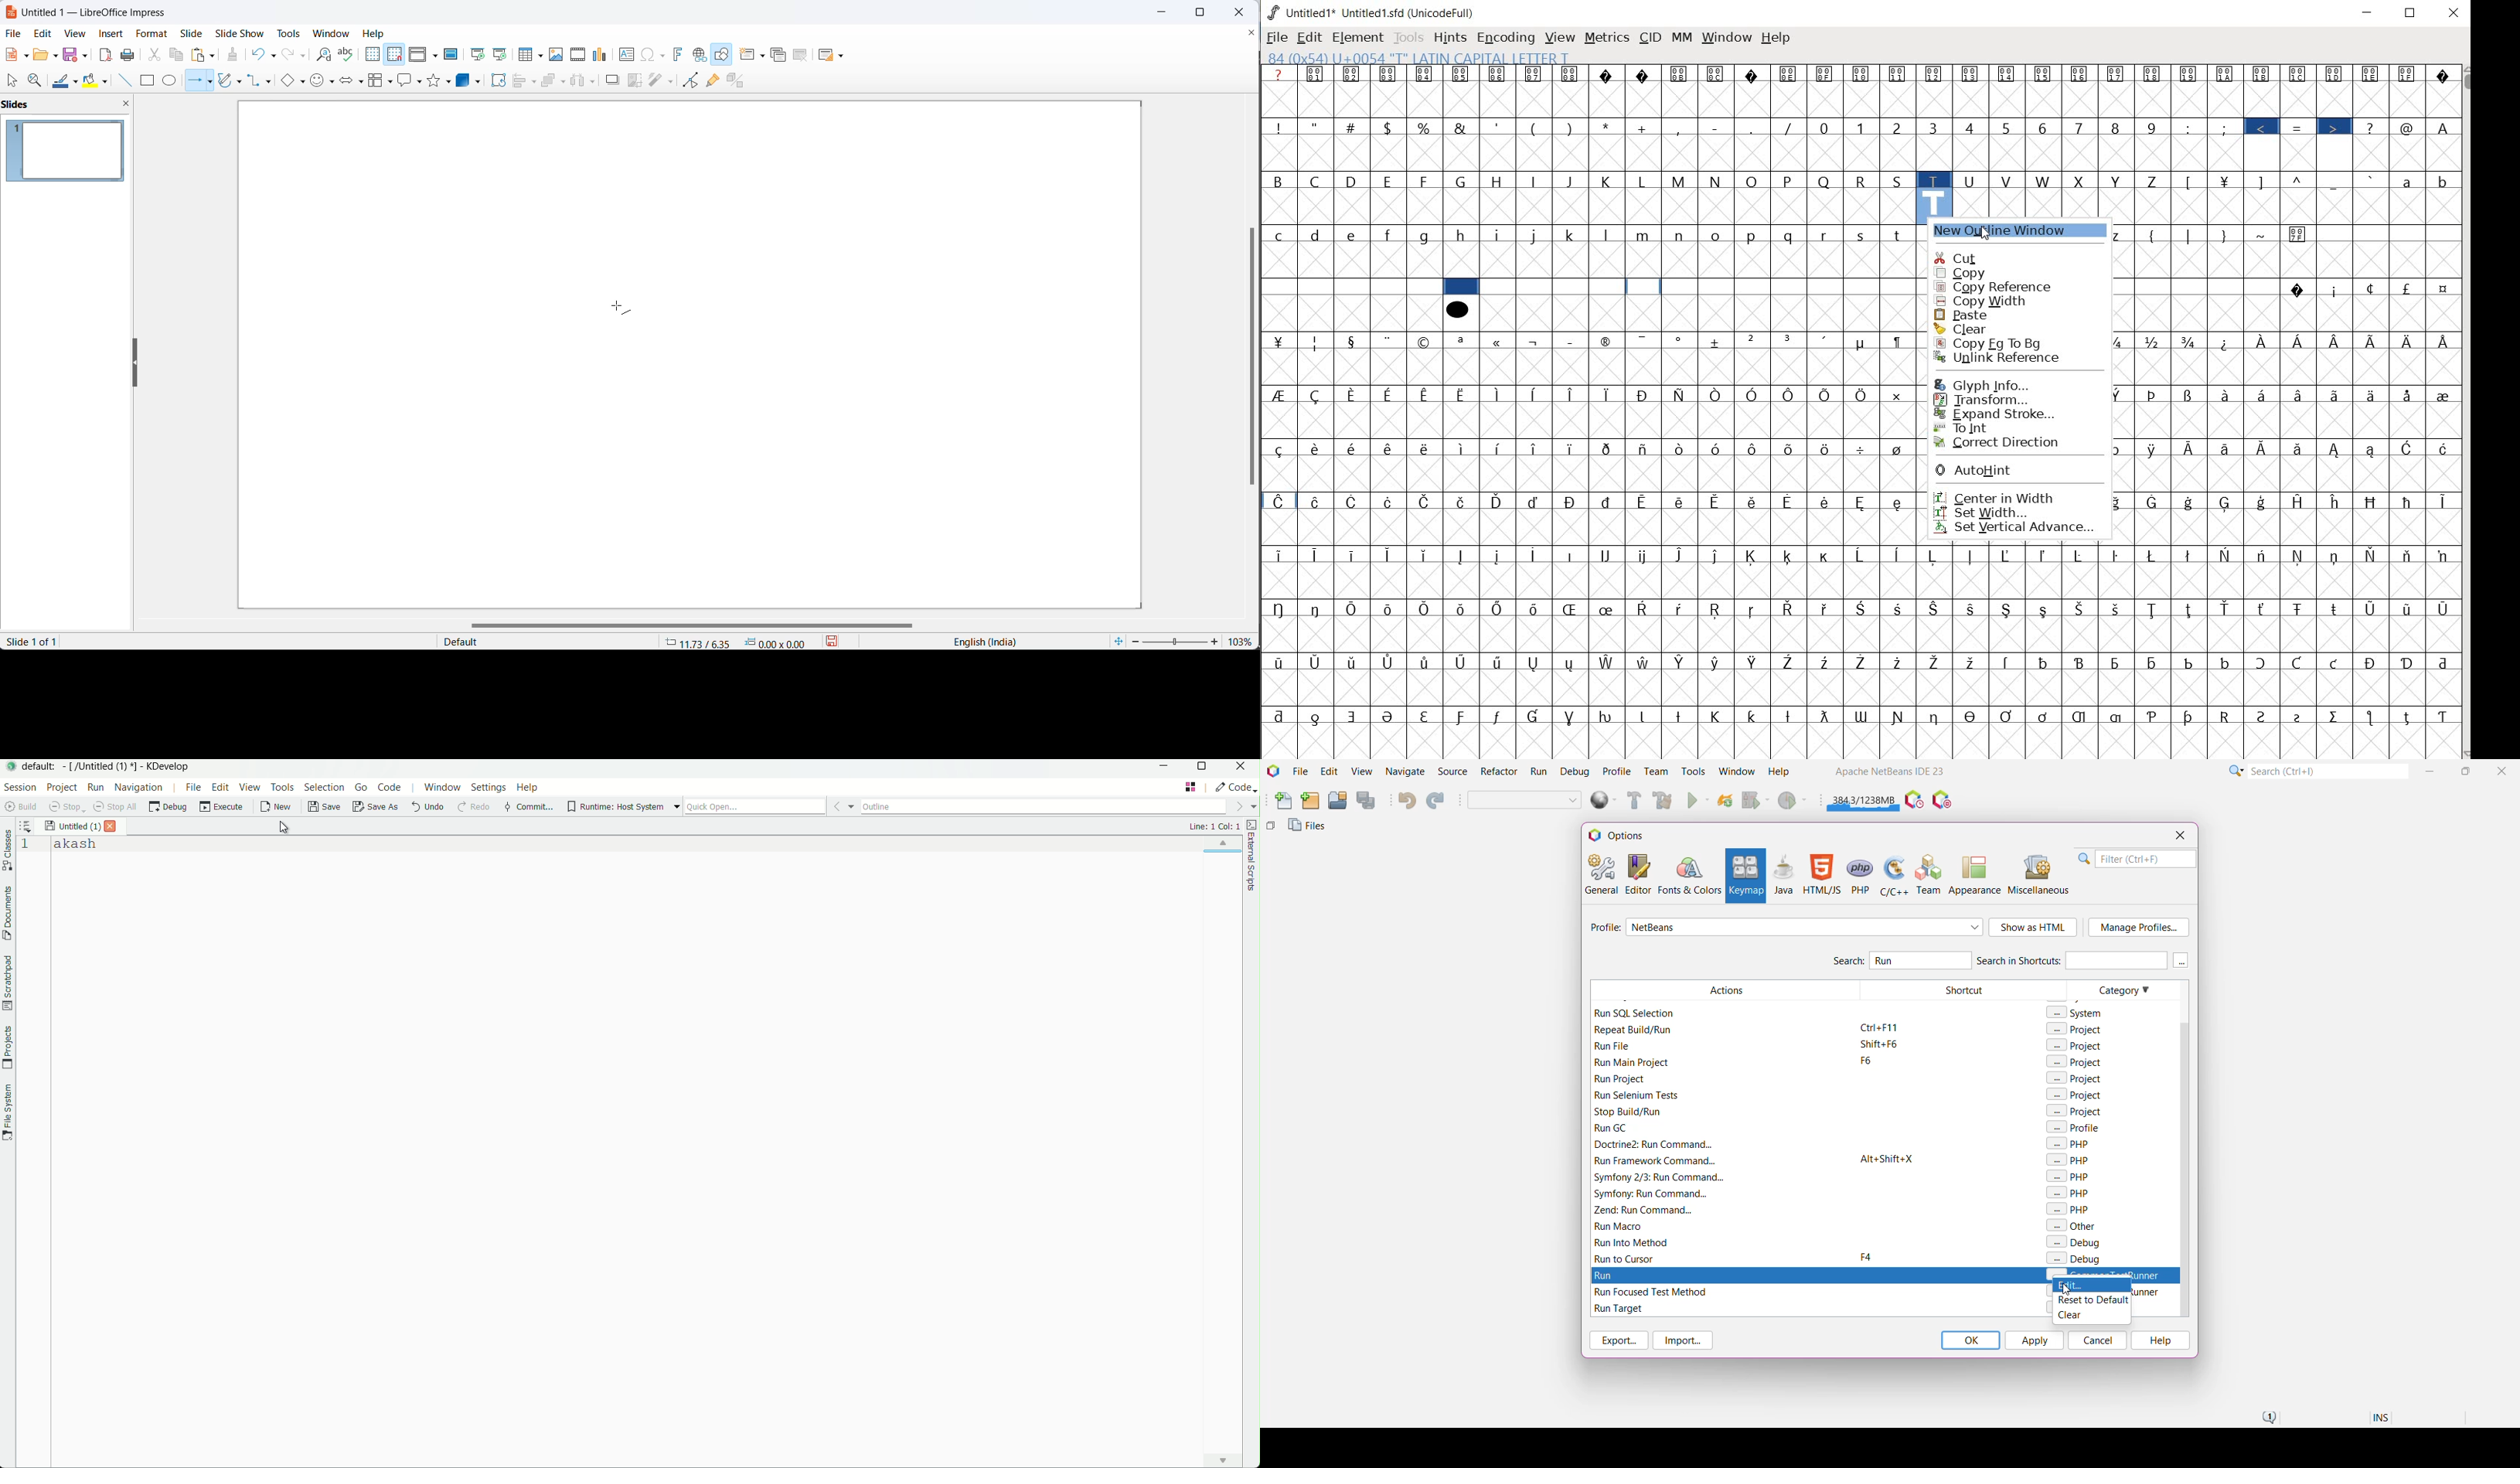  I want to click on Symbol, so click(1681, 608).